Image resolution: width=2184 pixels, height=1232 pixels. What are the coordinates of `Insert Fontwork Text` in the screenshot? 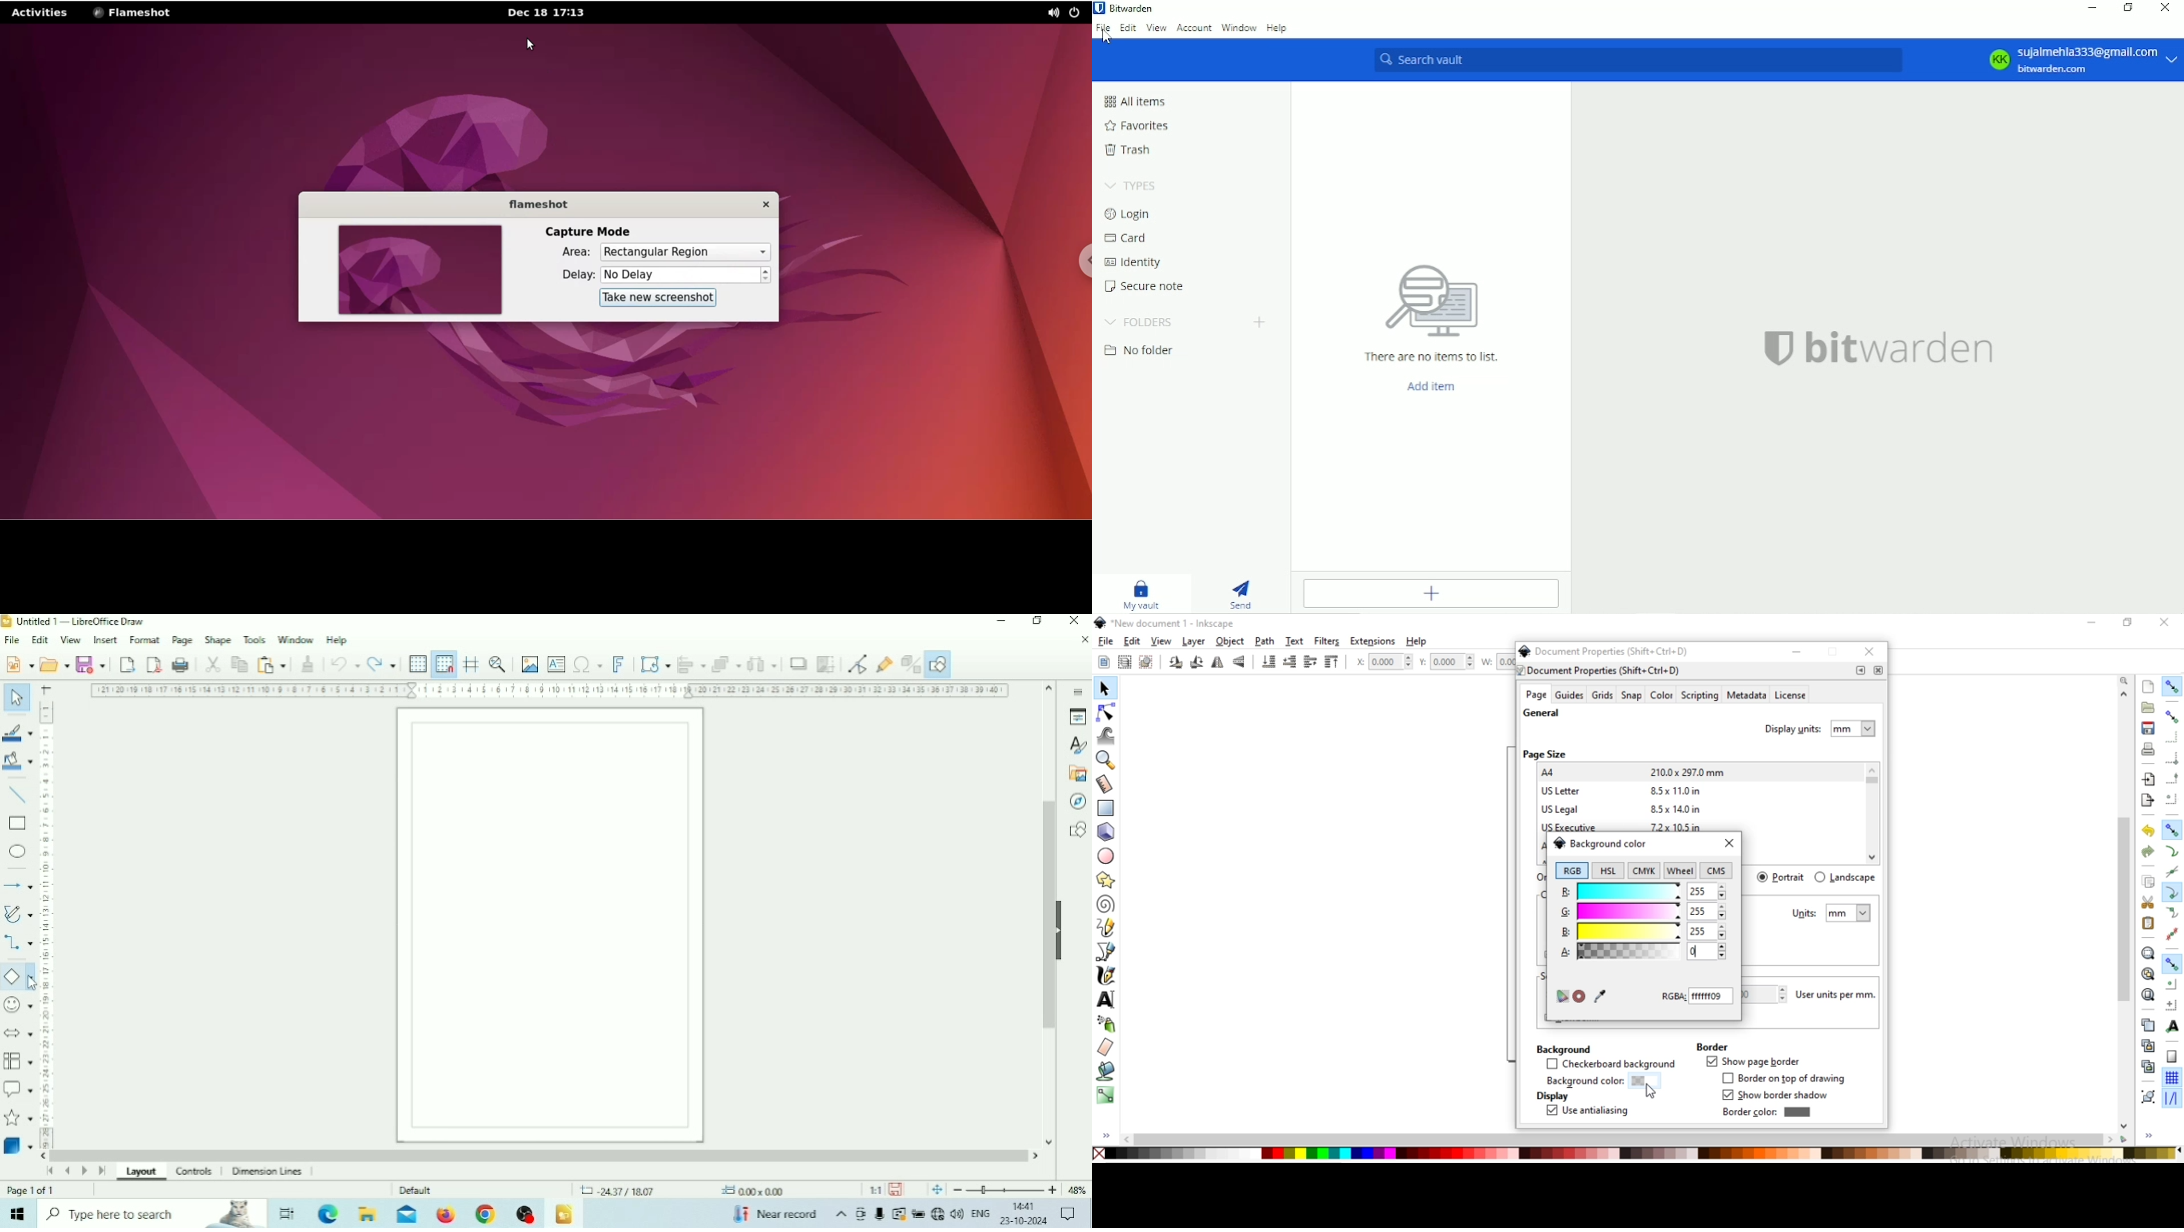 It's located at (618, 663).